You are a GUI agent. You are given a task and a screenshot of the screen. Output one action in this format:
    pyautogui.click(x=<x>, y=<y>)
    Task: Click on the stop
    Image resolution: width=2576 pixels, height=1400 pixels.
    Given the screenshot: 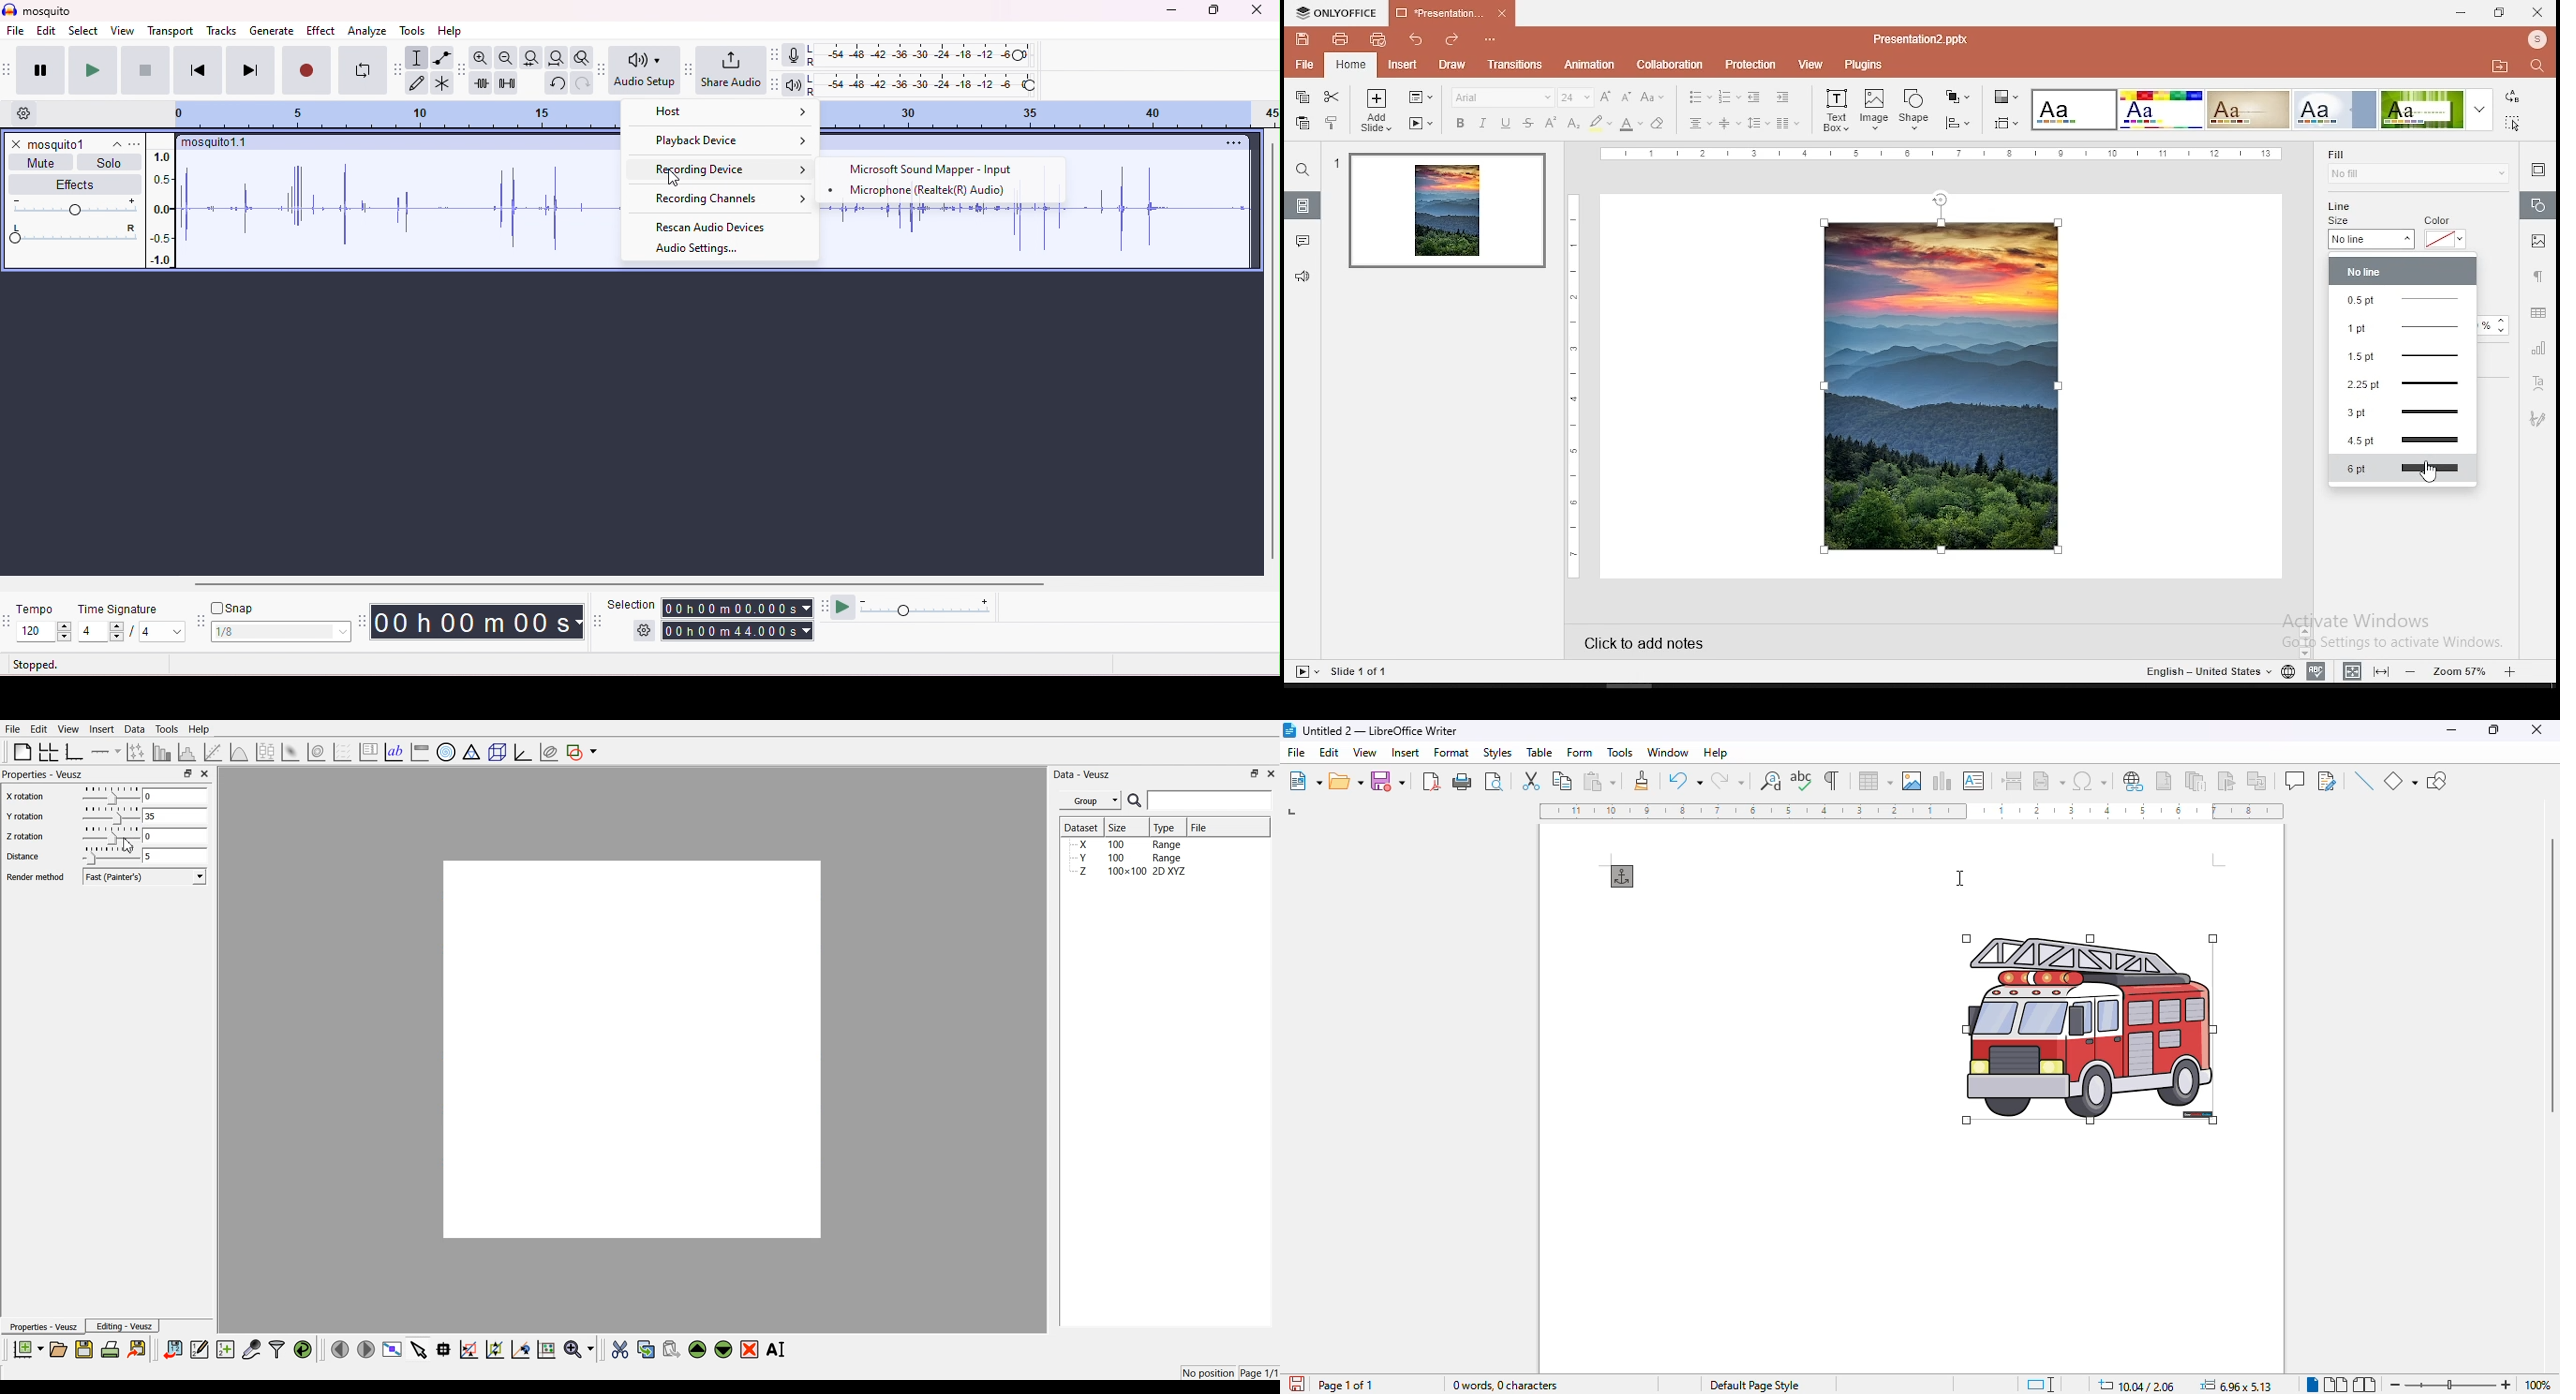 What is the action you would take?
    pyautogui.click(x=144, y=70)
    